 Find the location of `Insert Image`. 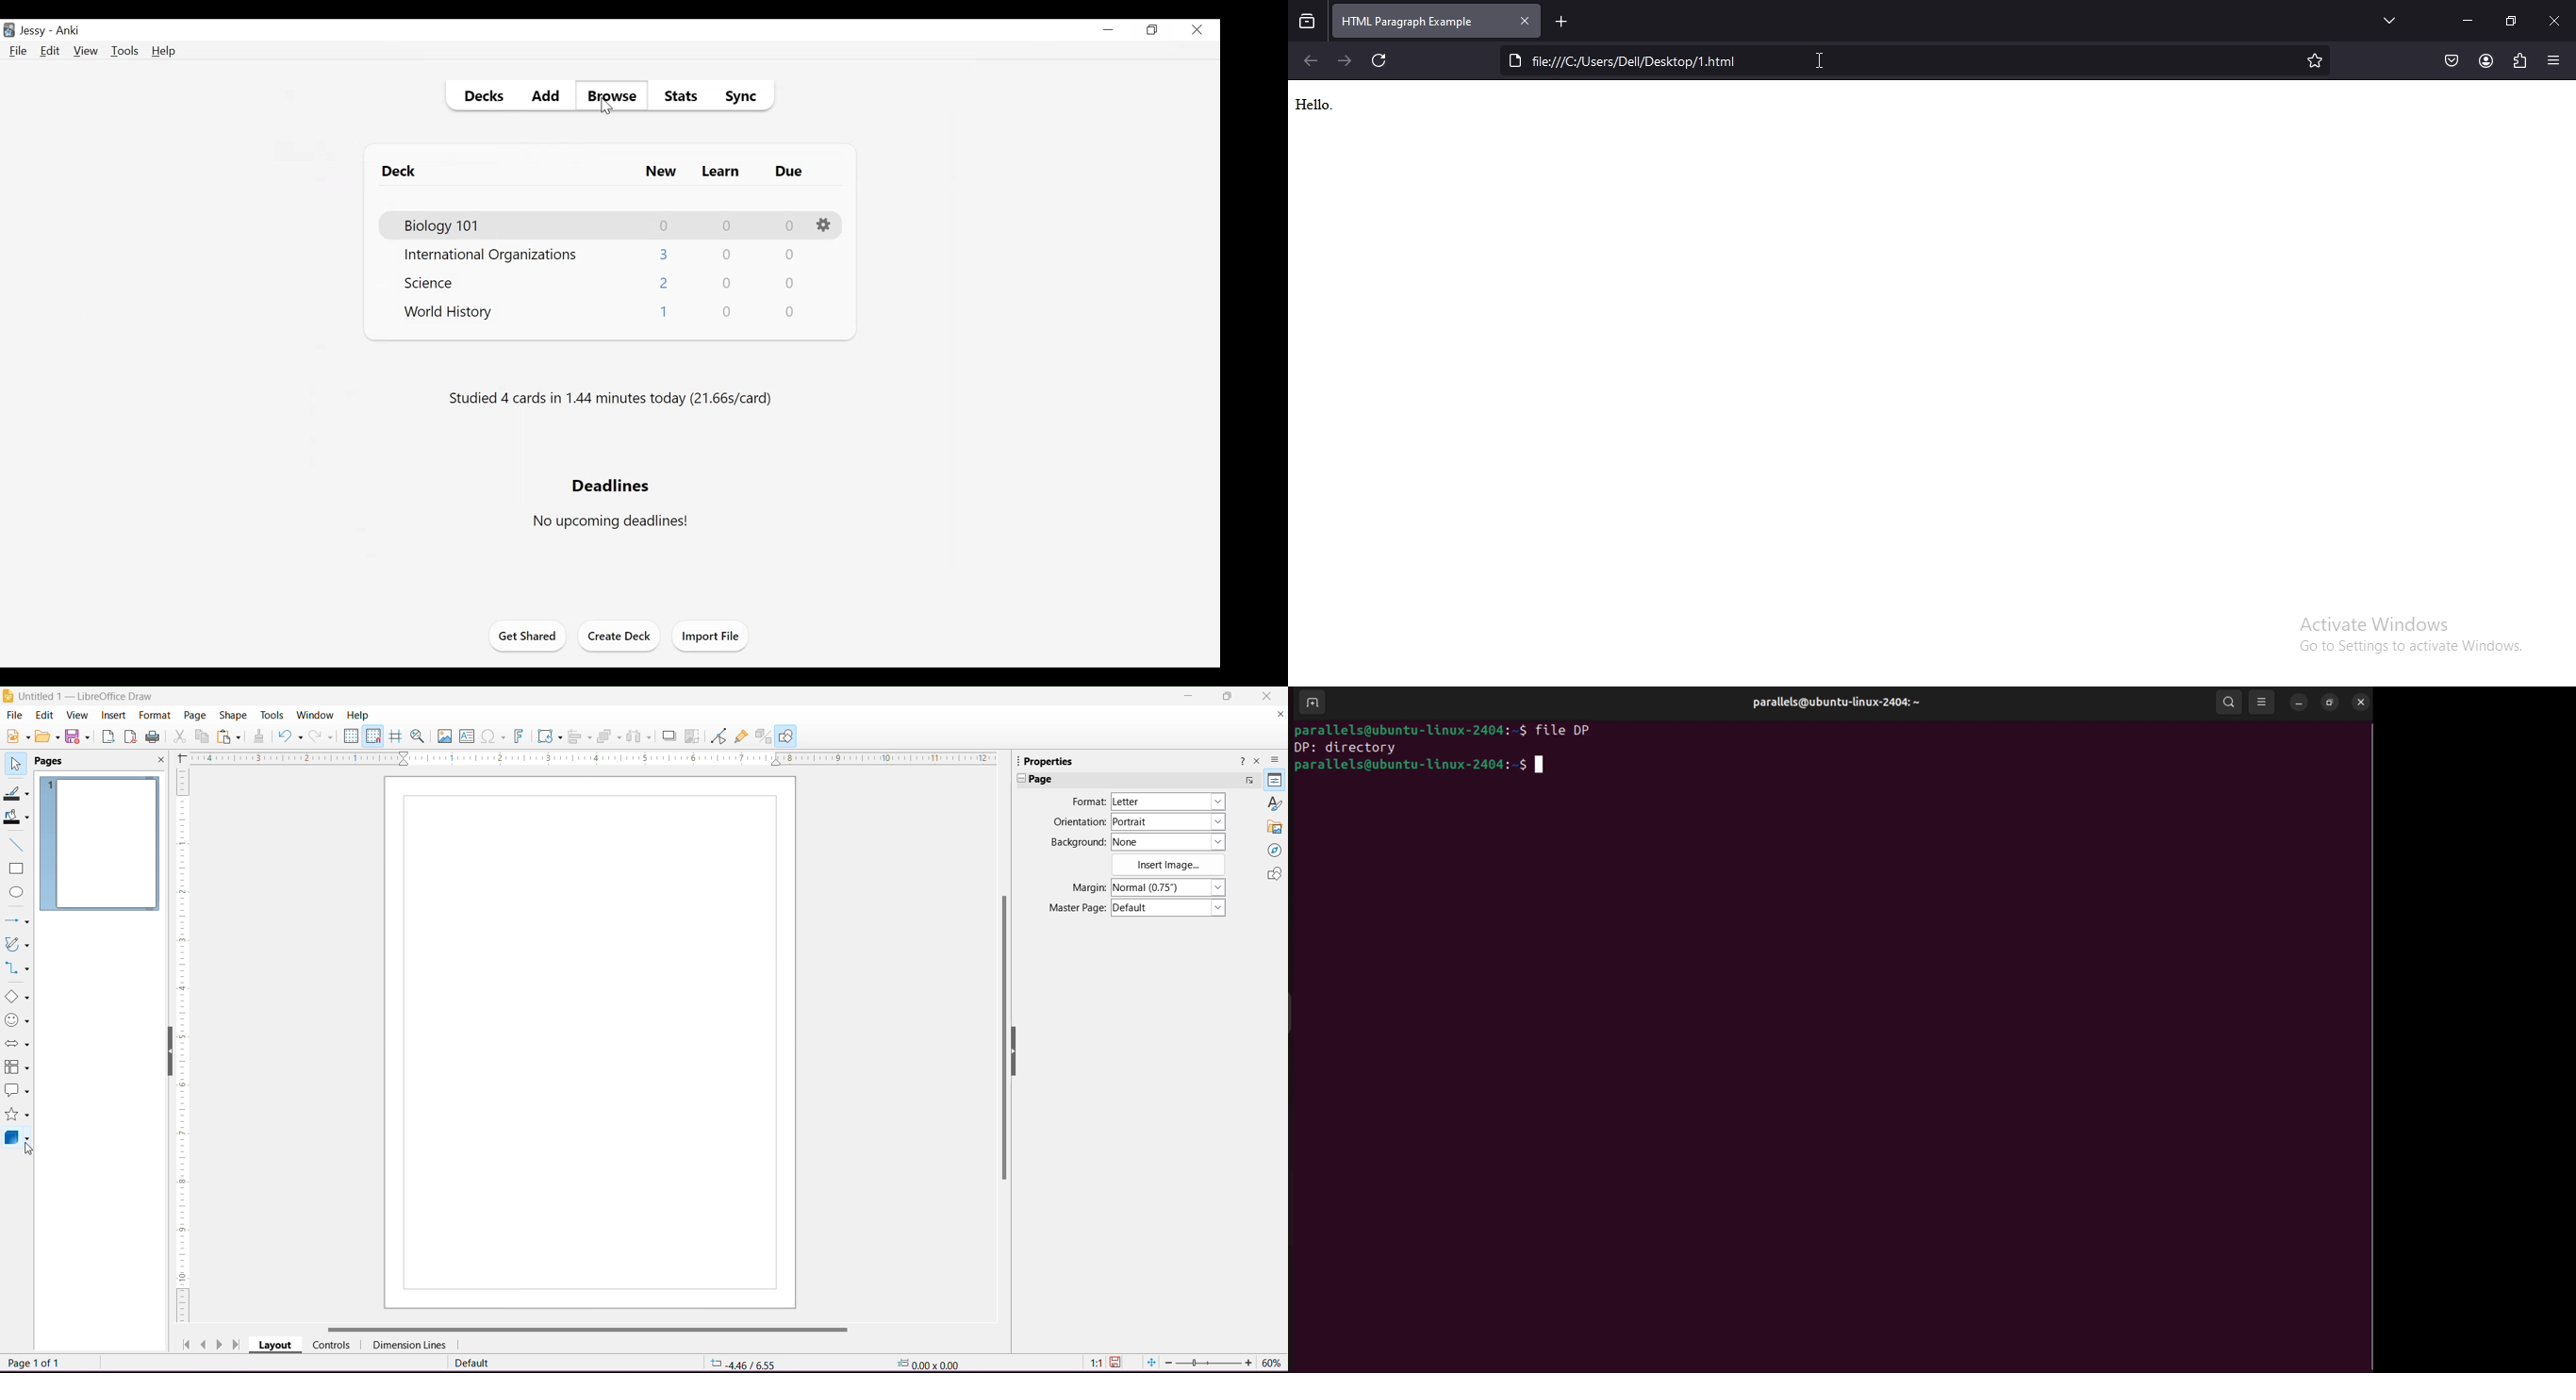

Insert Image is located at coordinates (444, 736).